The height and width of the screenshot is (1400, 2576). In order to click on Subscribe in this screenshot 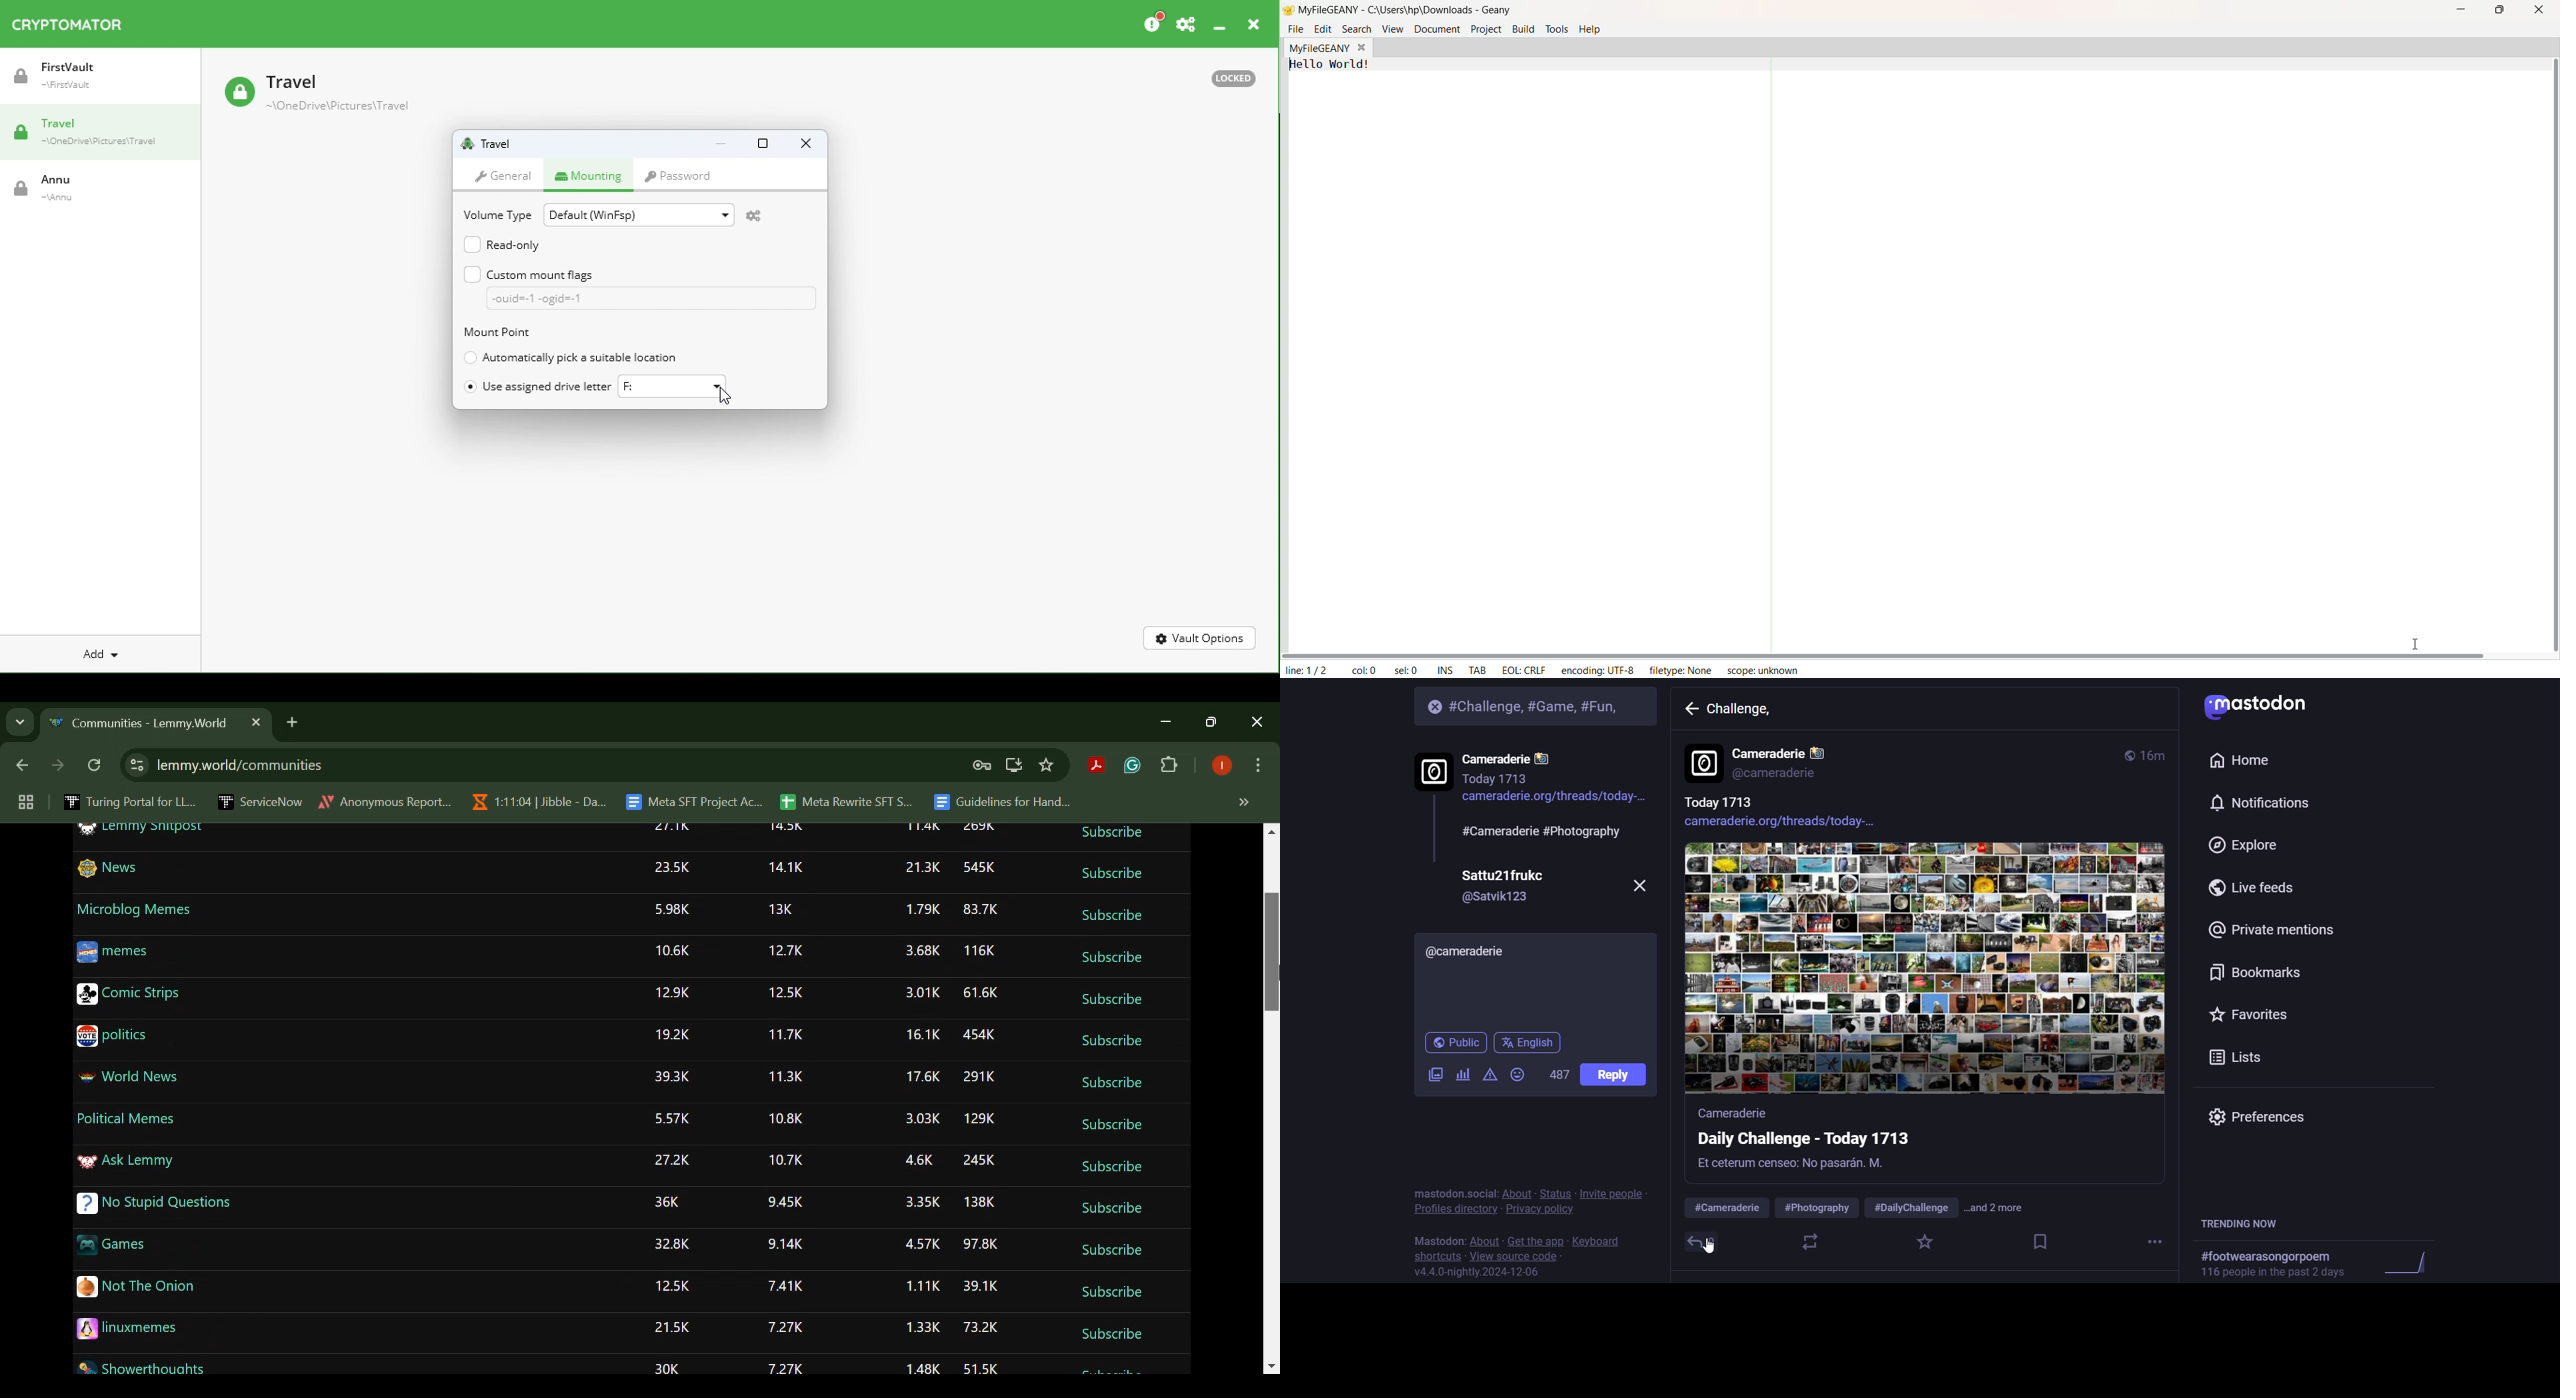, I will do `click(1113, 1294)`.